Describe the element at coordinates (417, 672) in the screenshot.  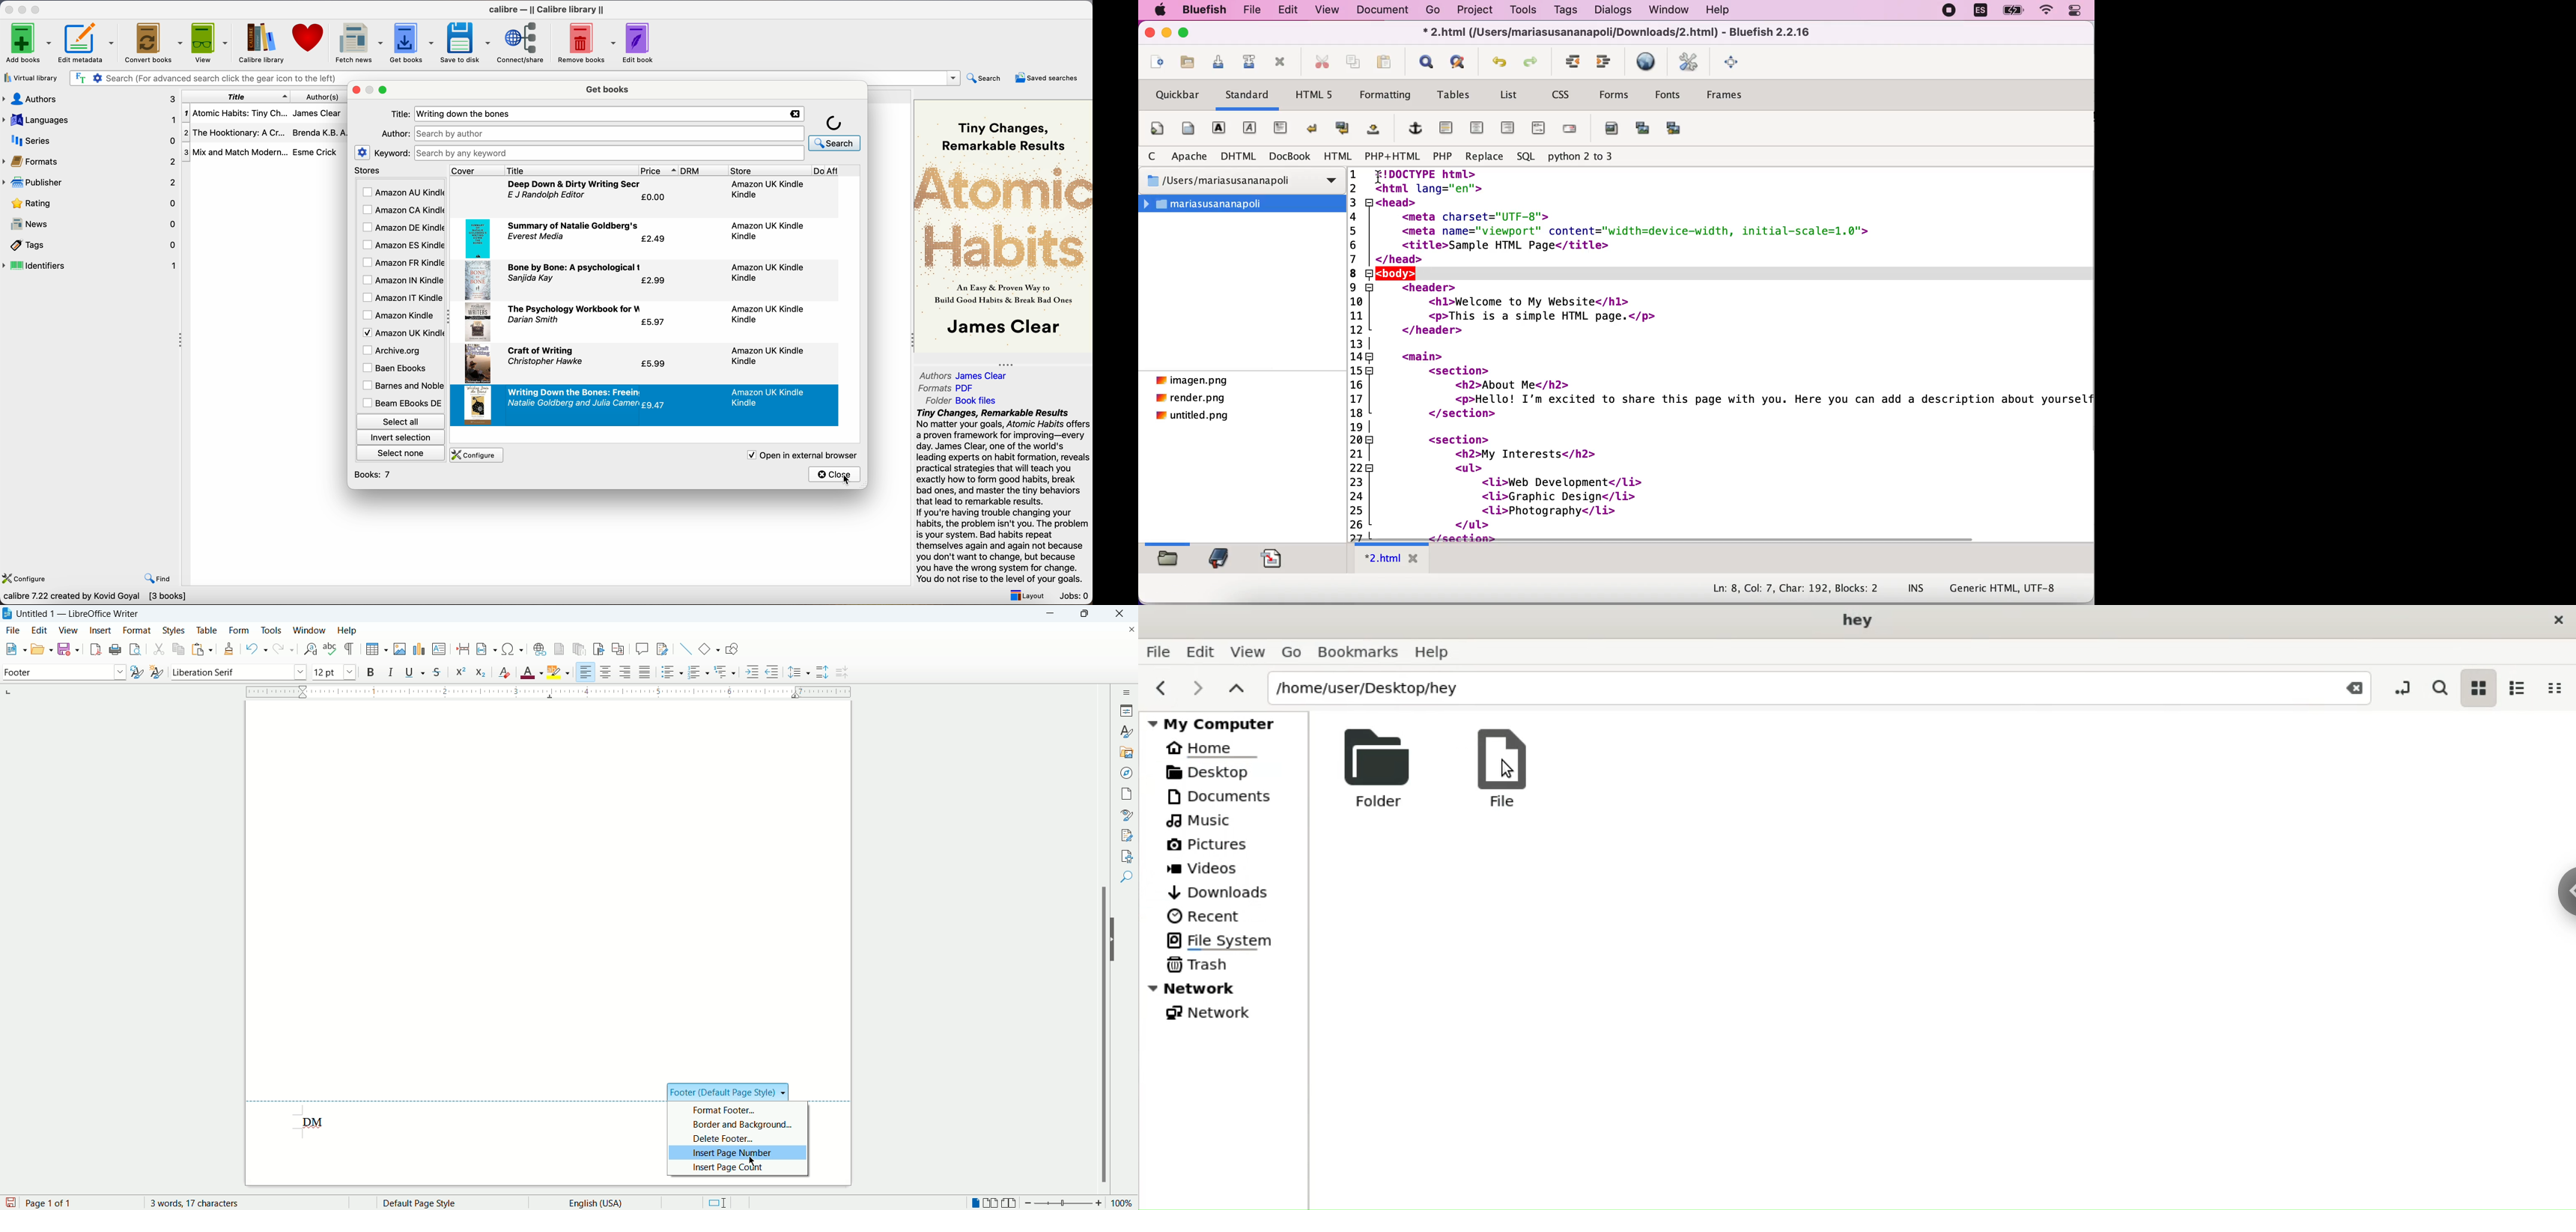
I see `underline` at that location.